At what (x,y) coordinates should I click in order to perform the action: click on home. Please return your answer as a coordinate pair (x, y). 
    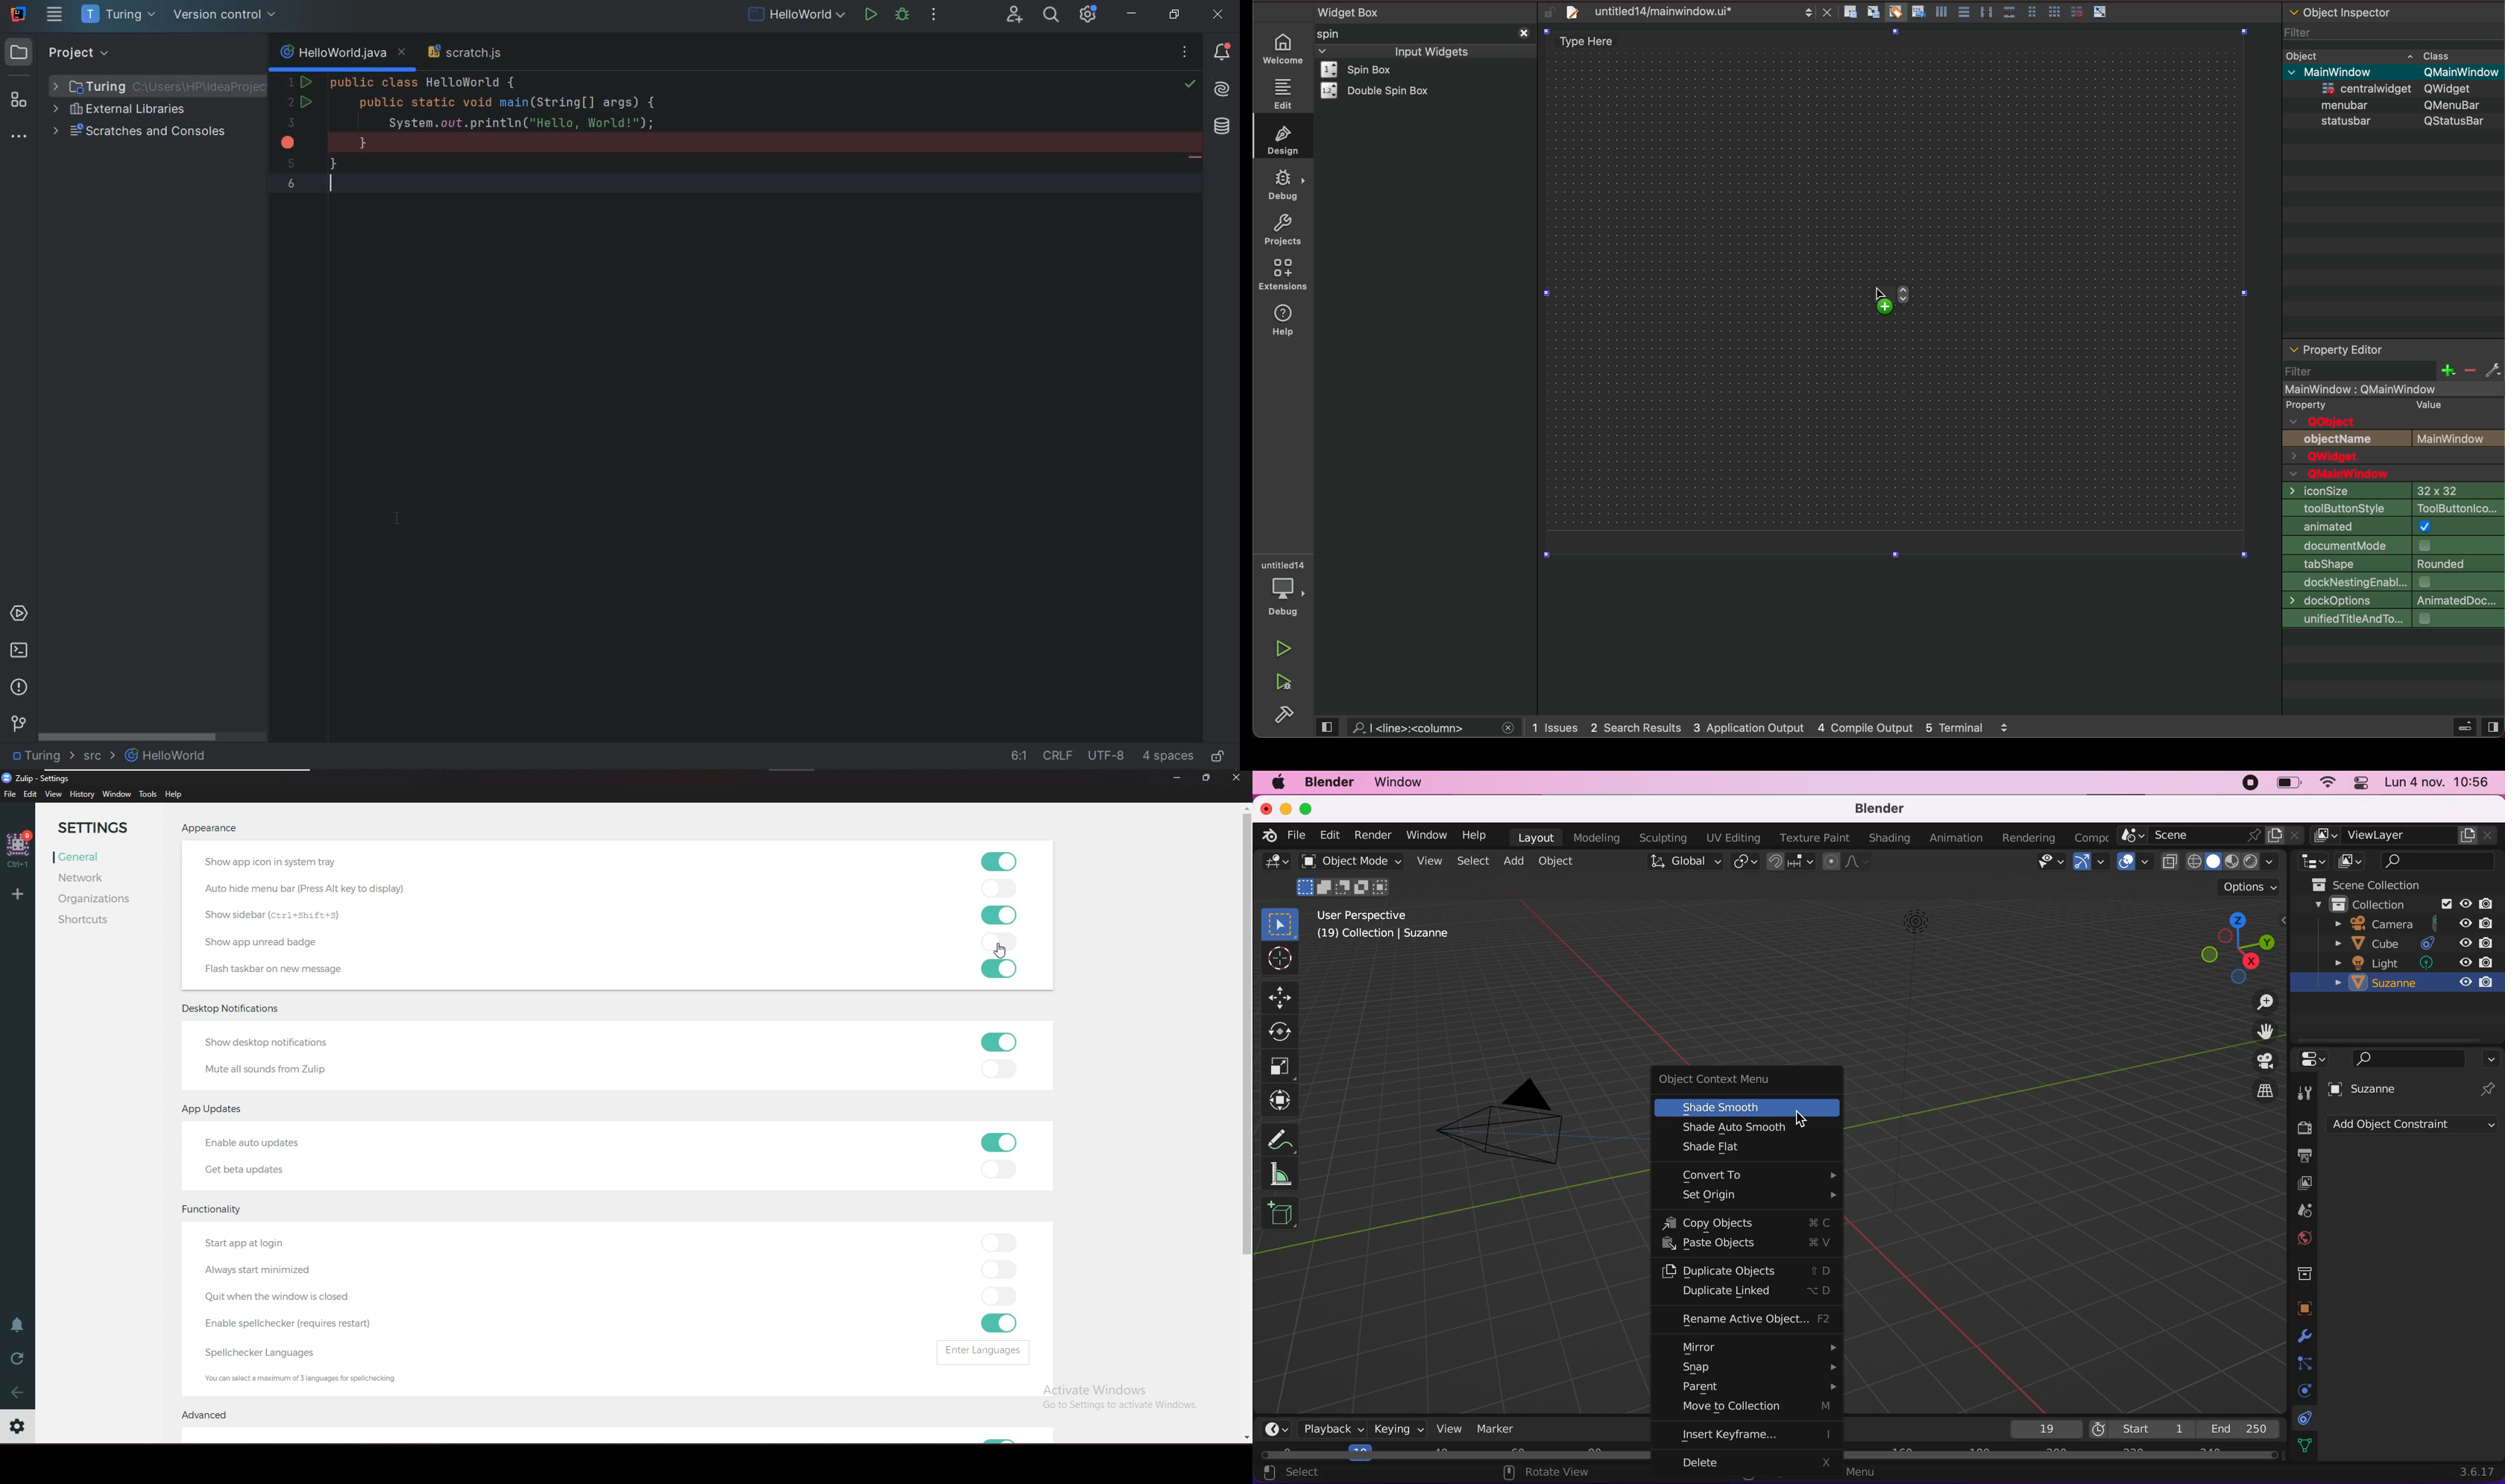
    Looking at the image, I should click on (20, 850).